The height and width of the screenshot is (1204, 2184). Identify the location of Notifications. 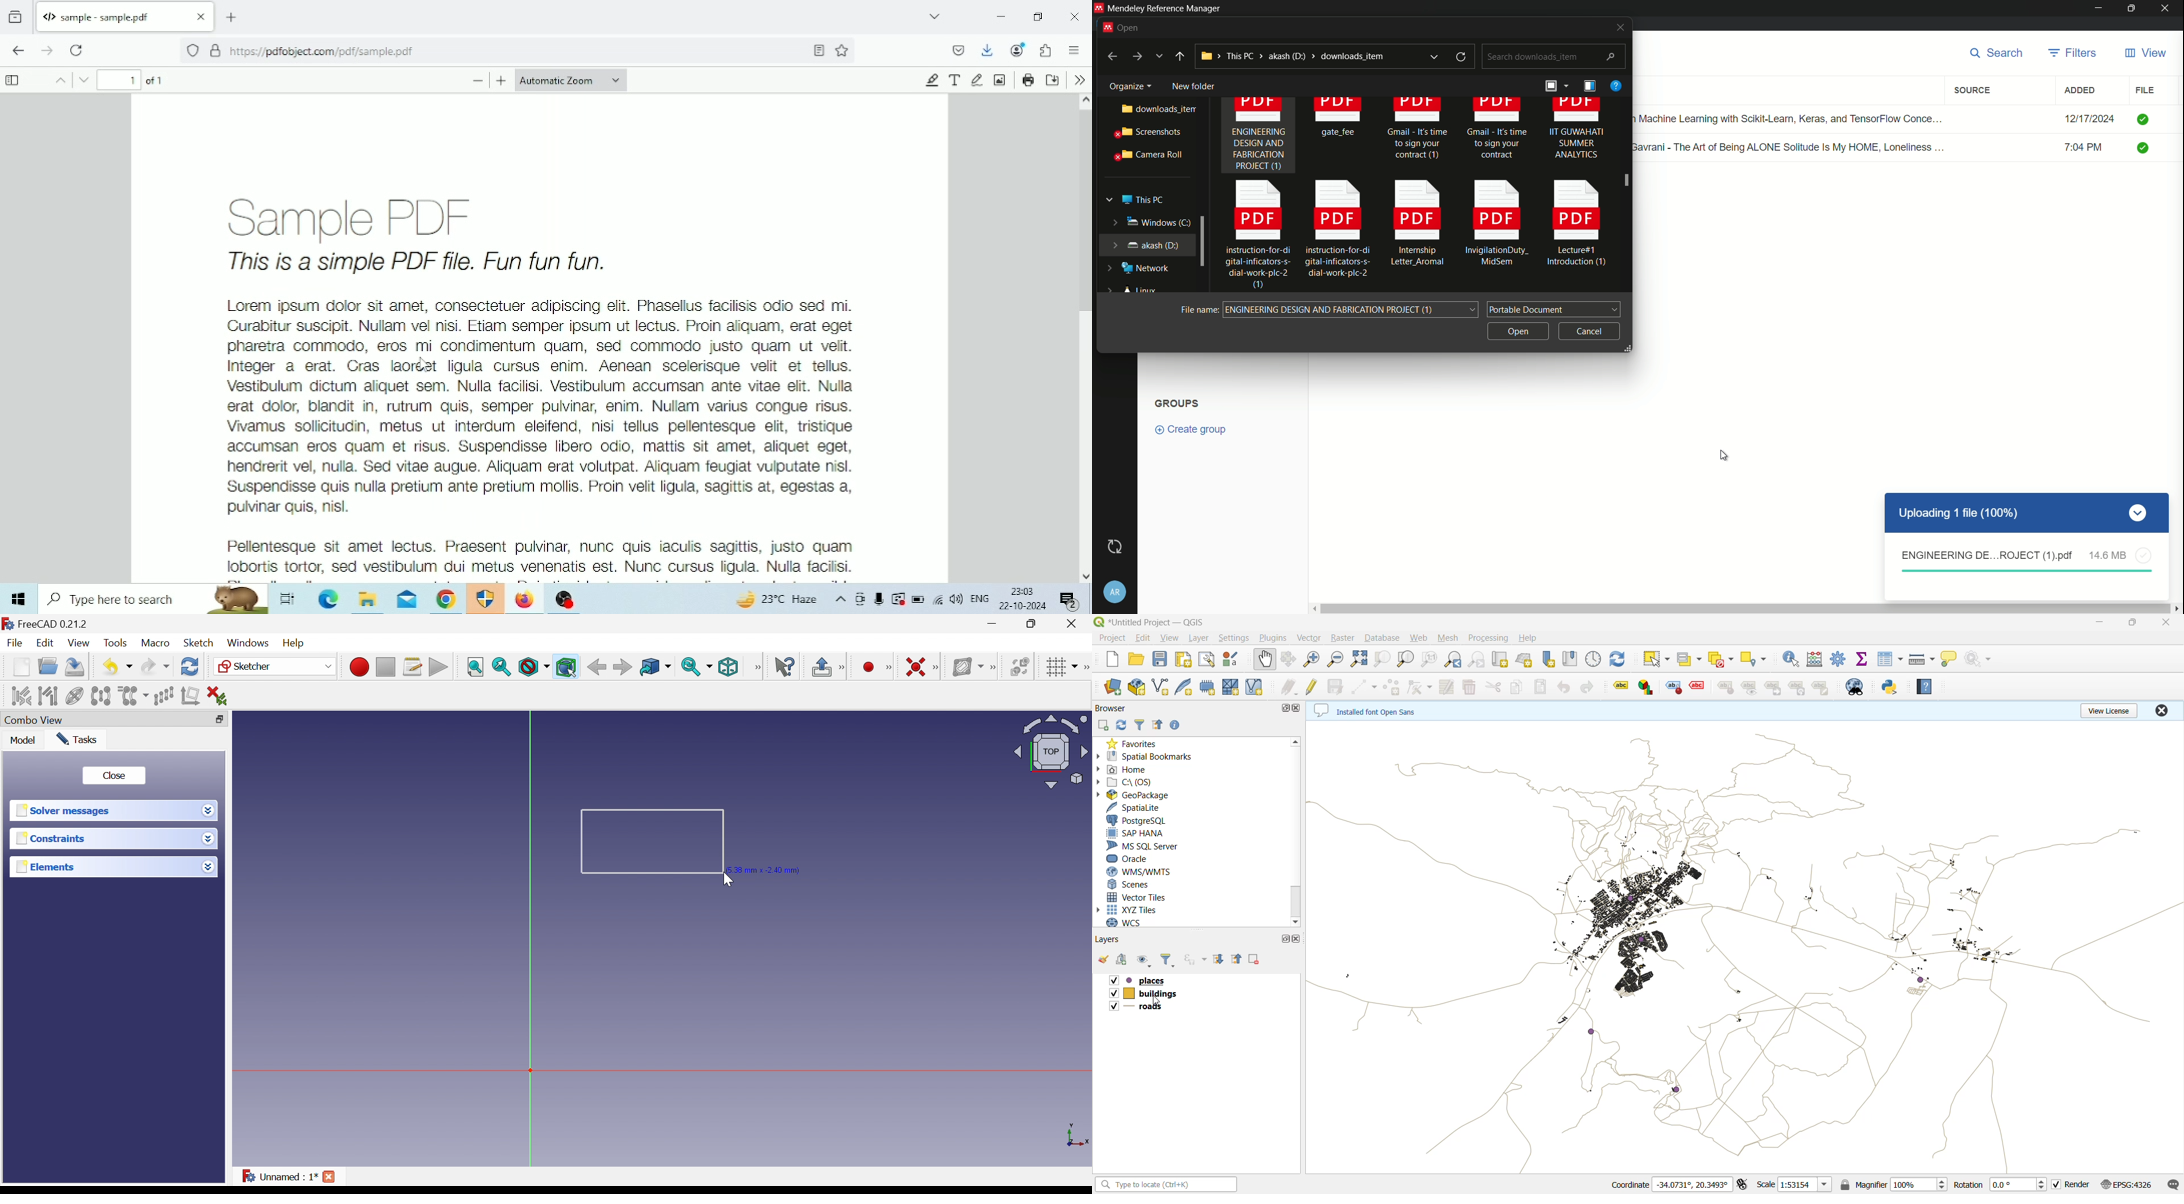
(1070, 601).